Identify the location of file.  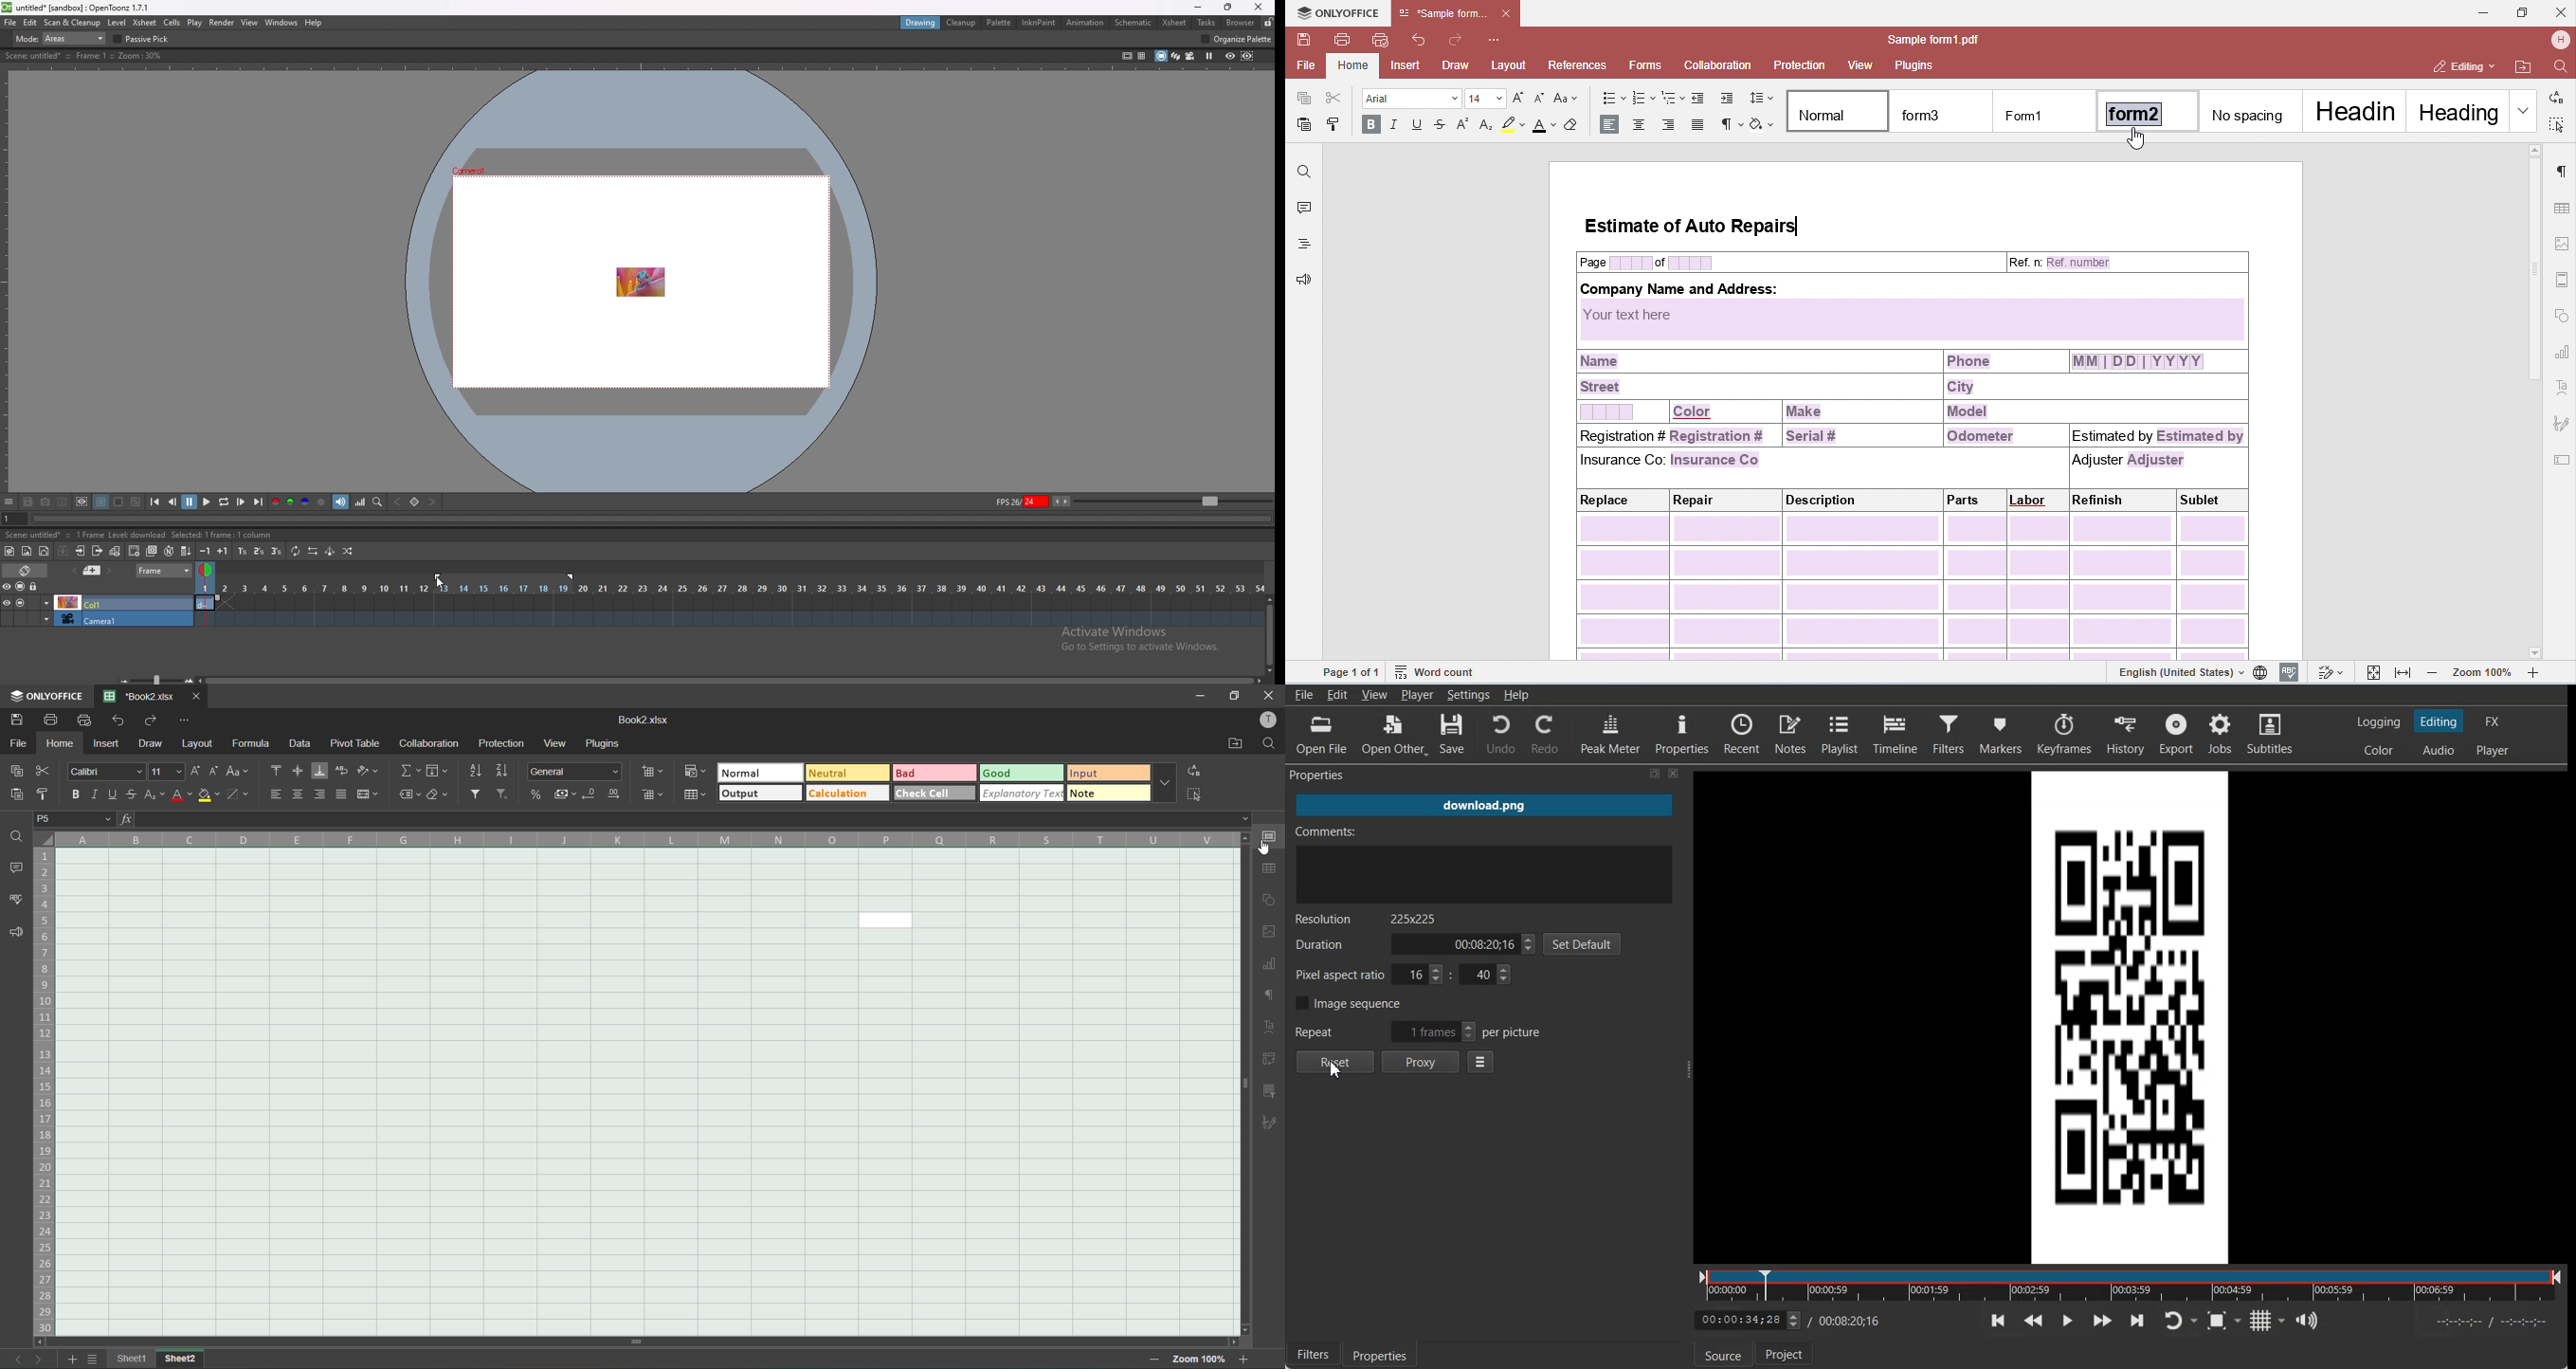
(11, 23).